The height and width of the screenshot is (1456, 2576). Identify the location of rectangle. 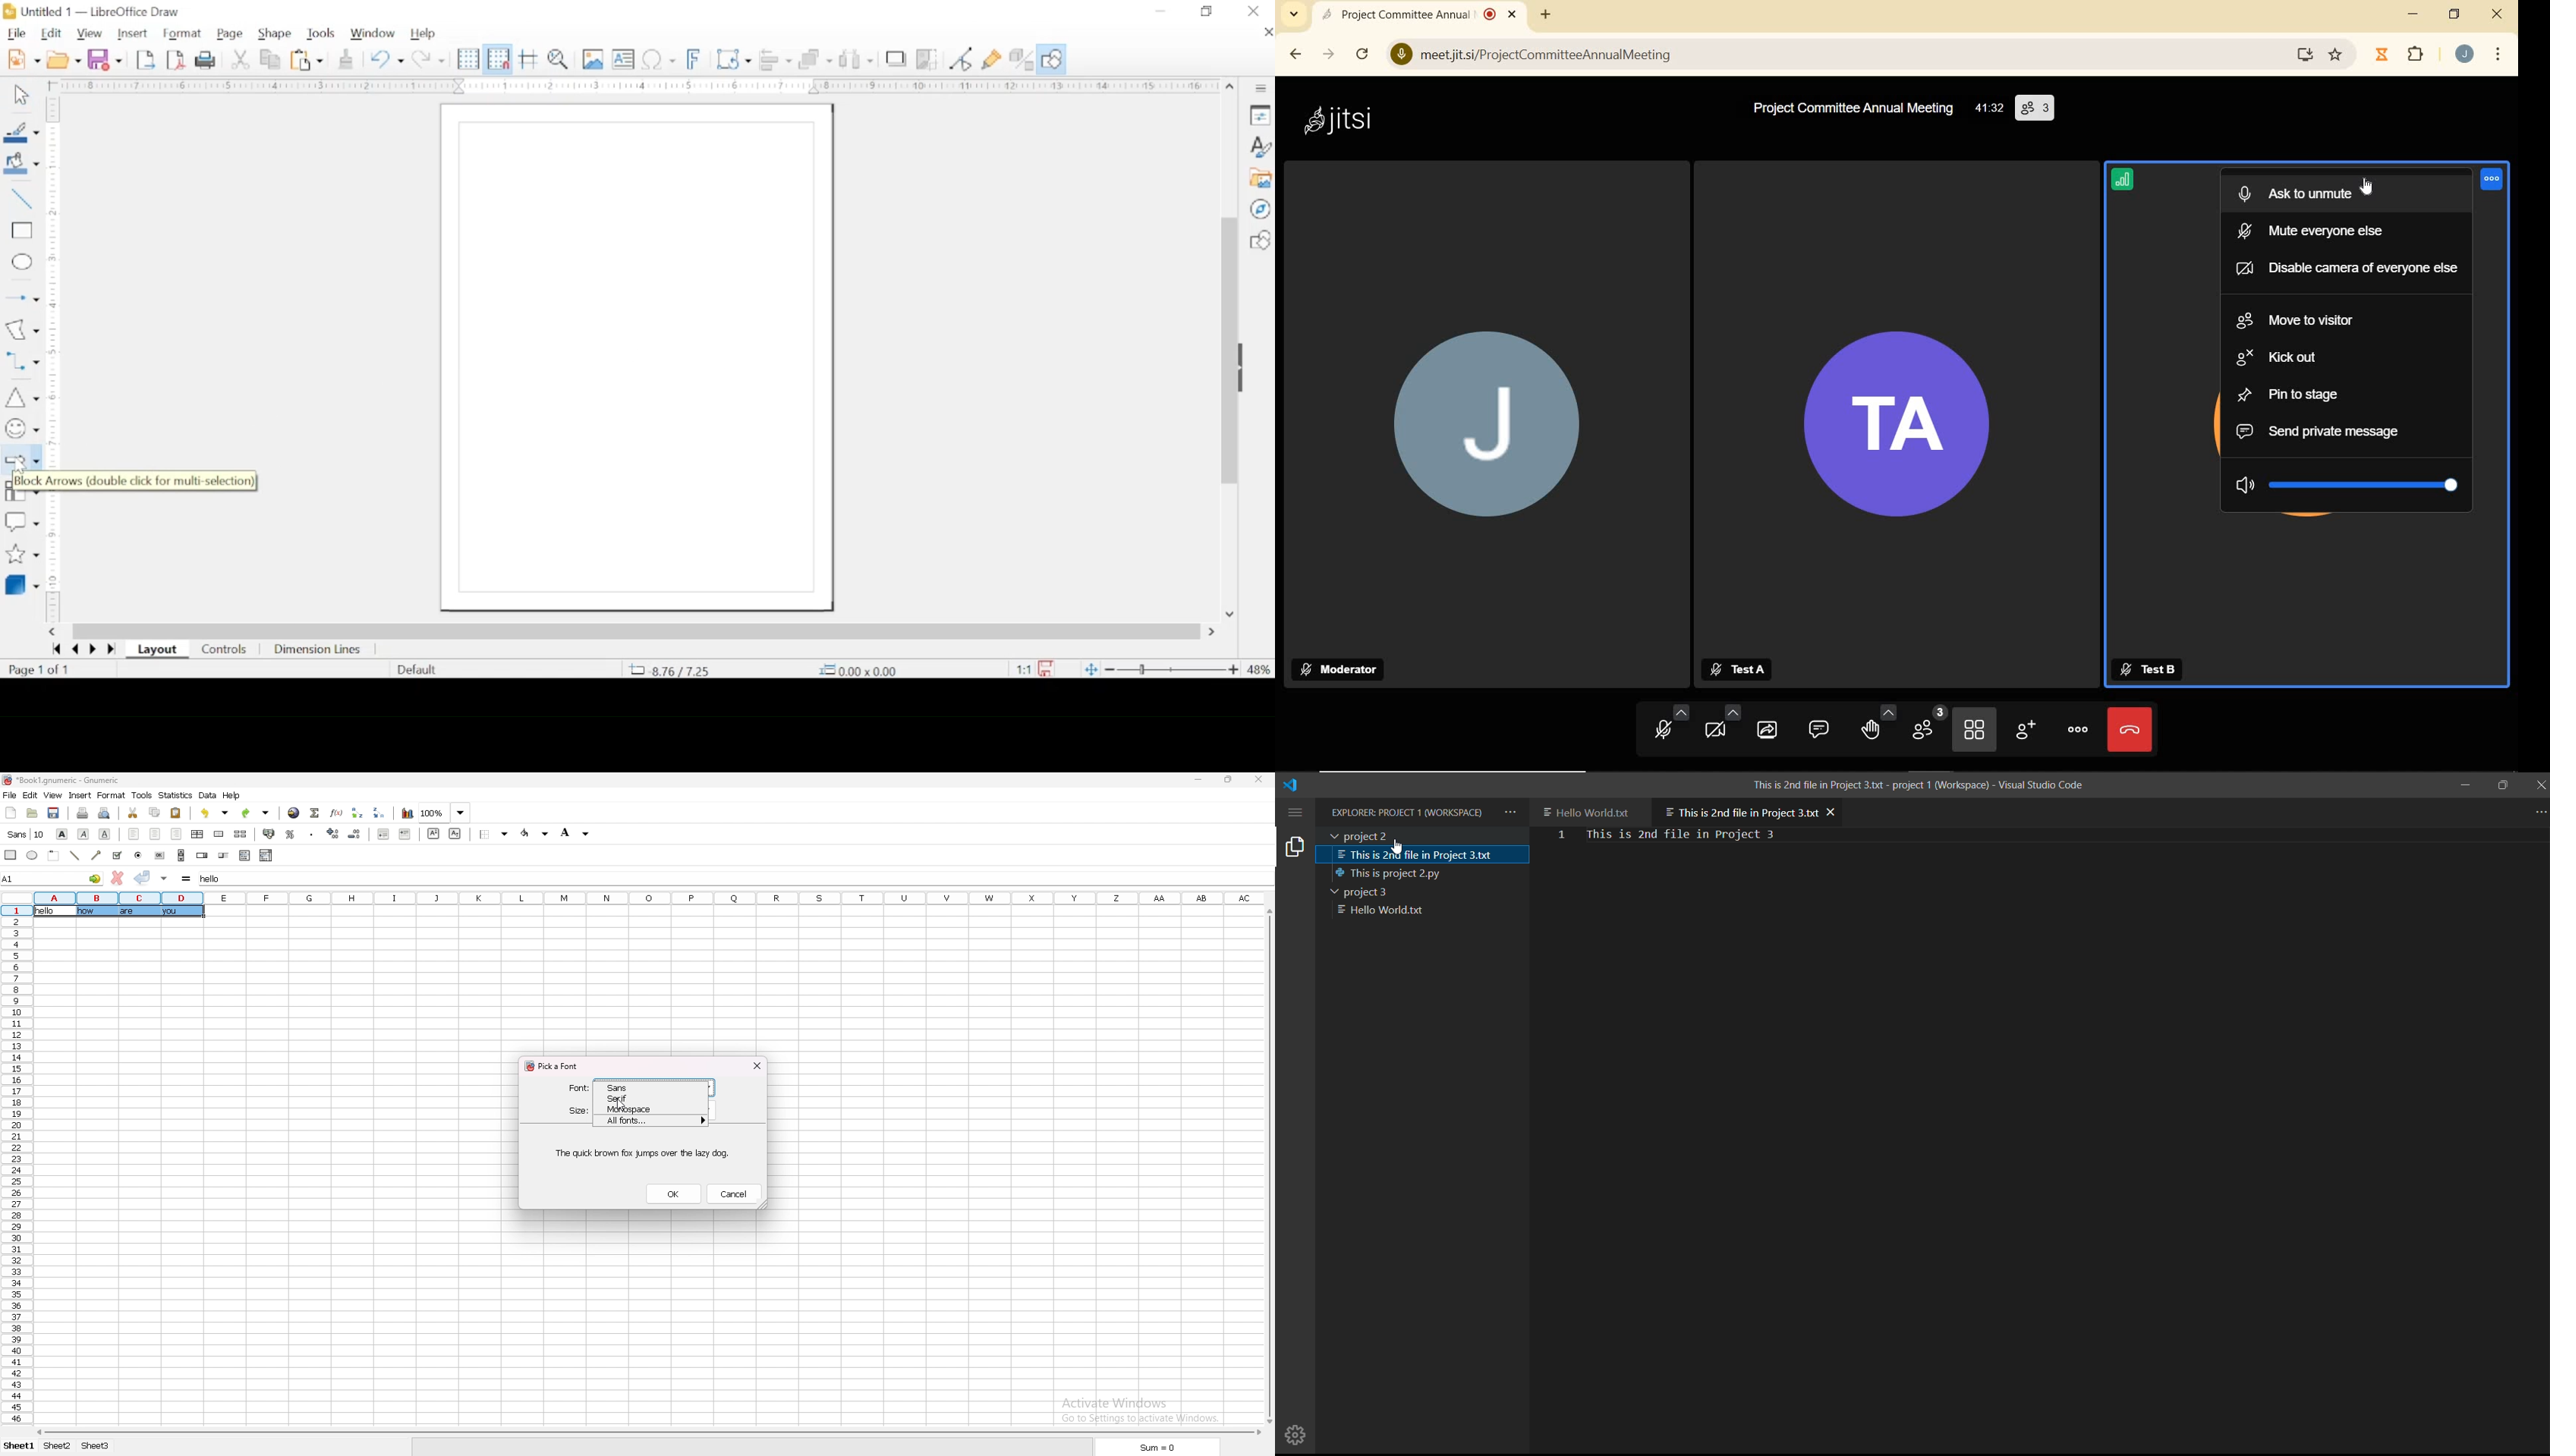
(10, 855).